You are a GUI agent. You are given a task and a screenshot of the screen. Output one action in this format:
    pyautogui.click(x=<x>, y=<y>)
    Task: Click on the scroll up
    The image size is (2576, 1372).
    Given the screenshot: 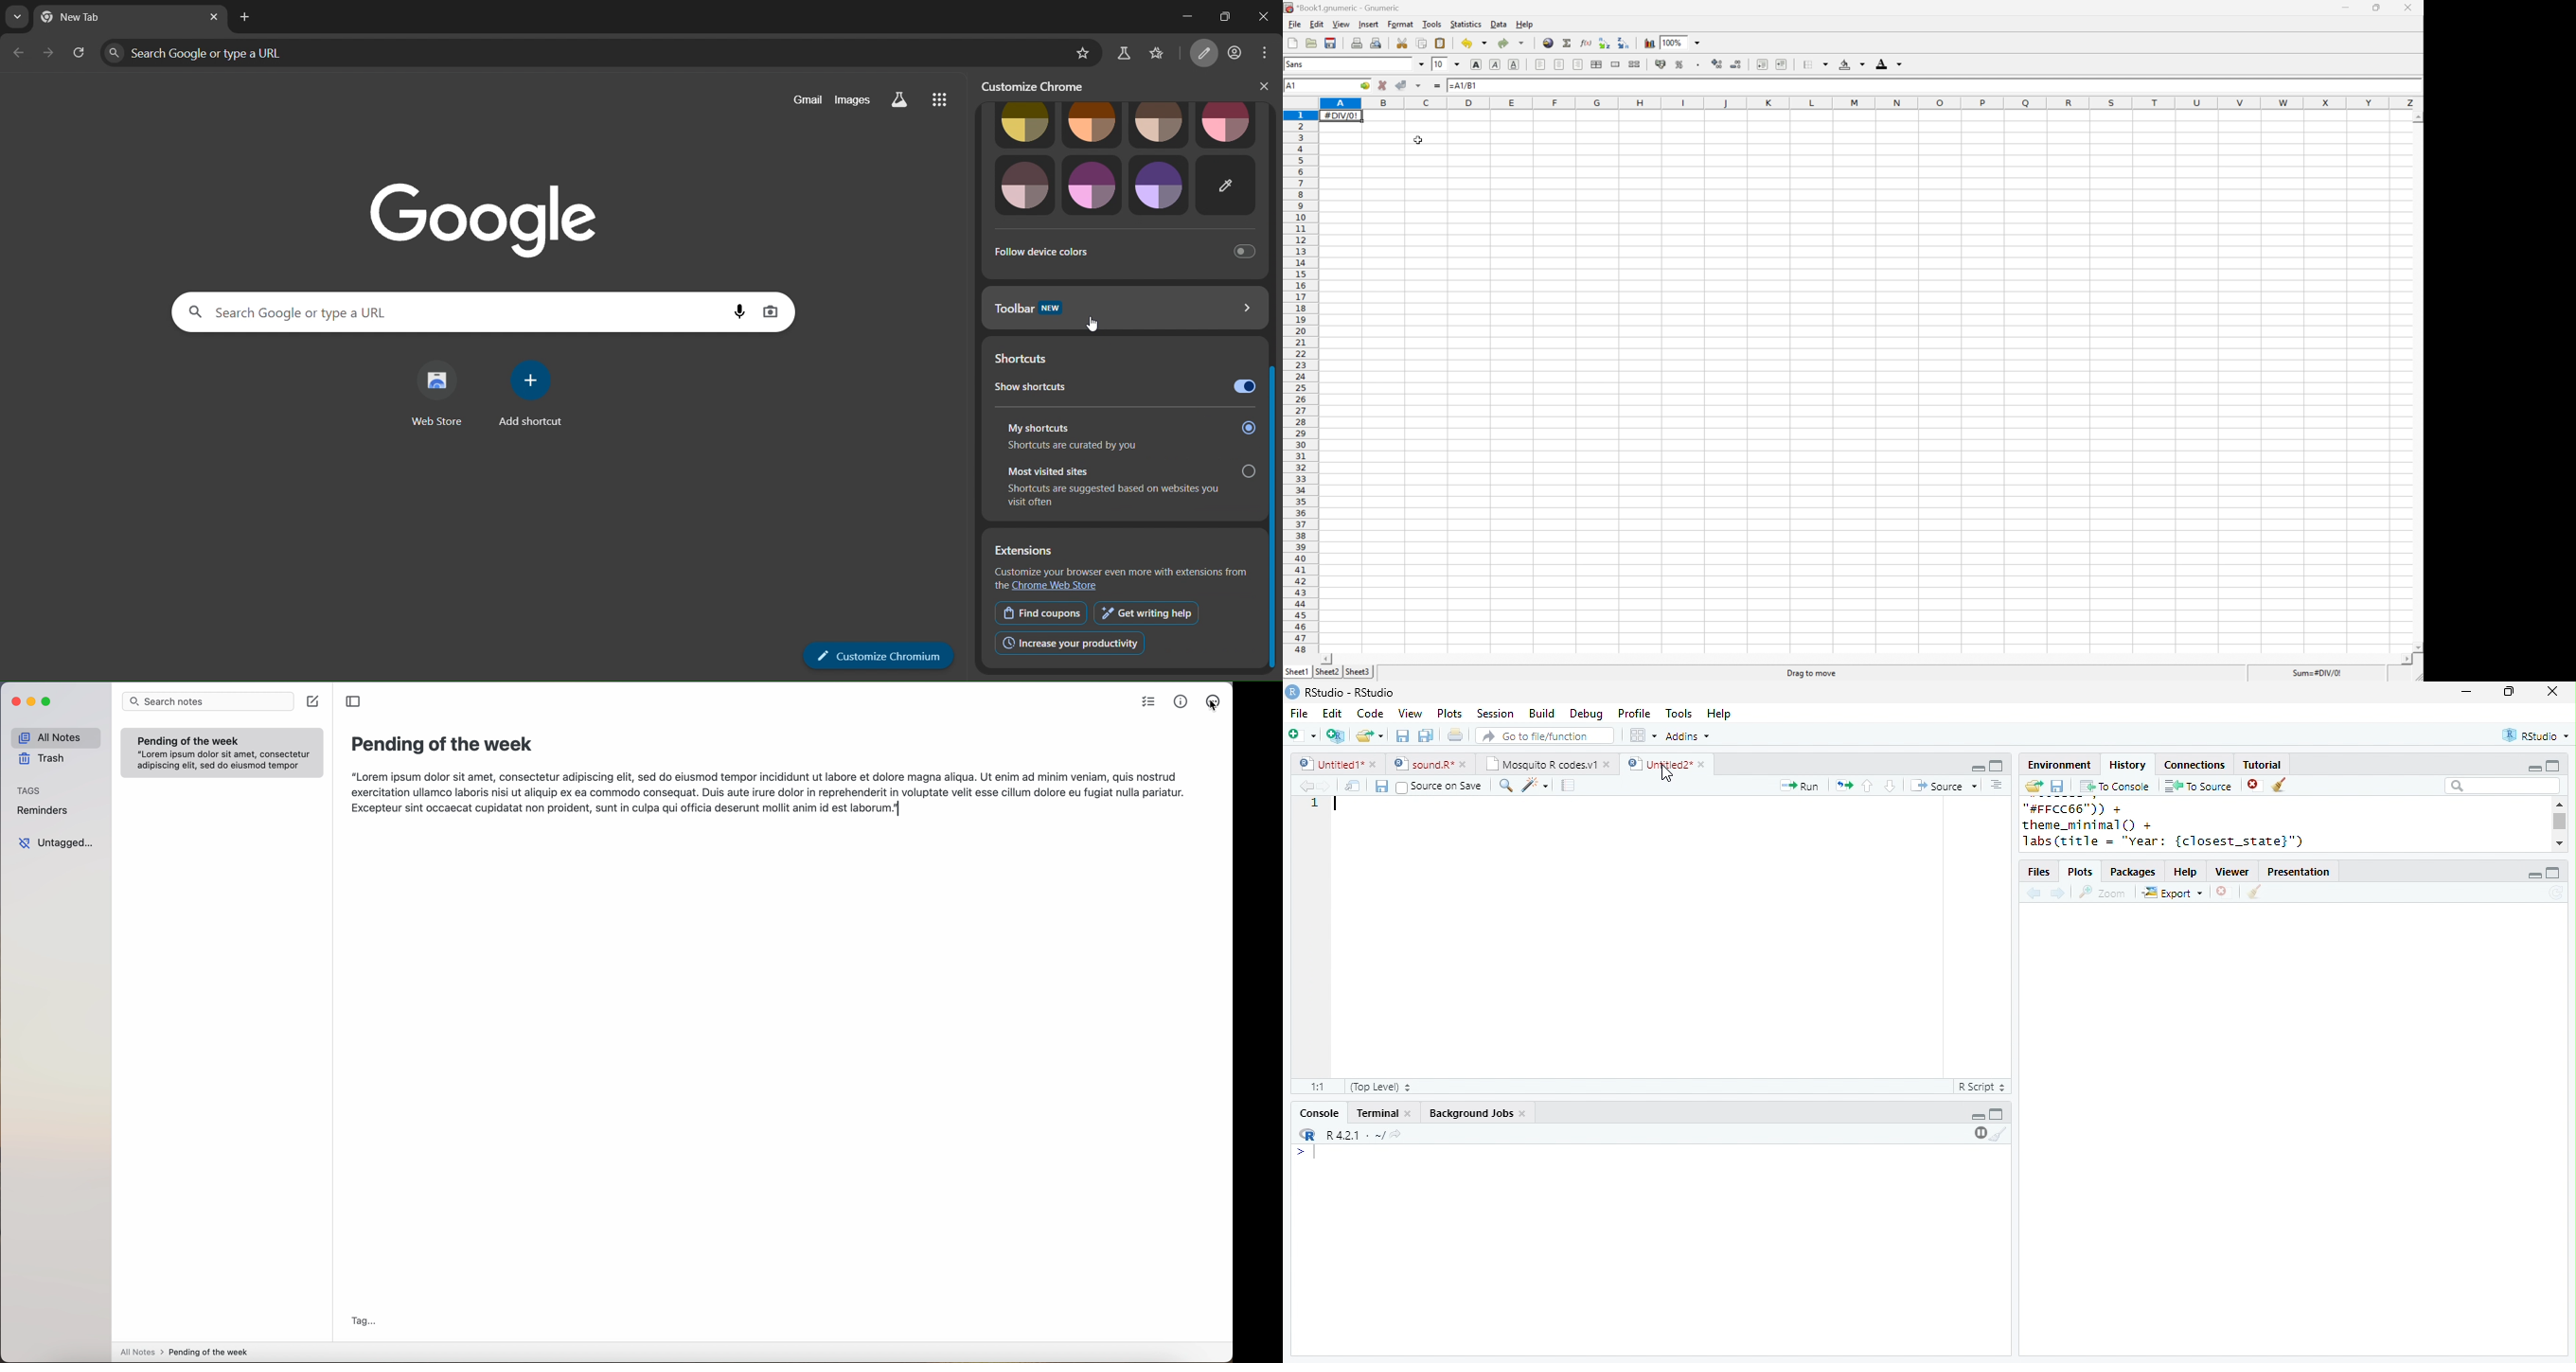 What is the action you would take?
    pyautogui.click(x=2560, y=804)
    